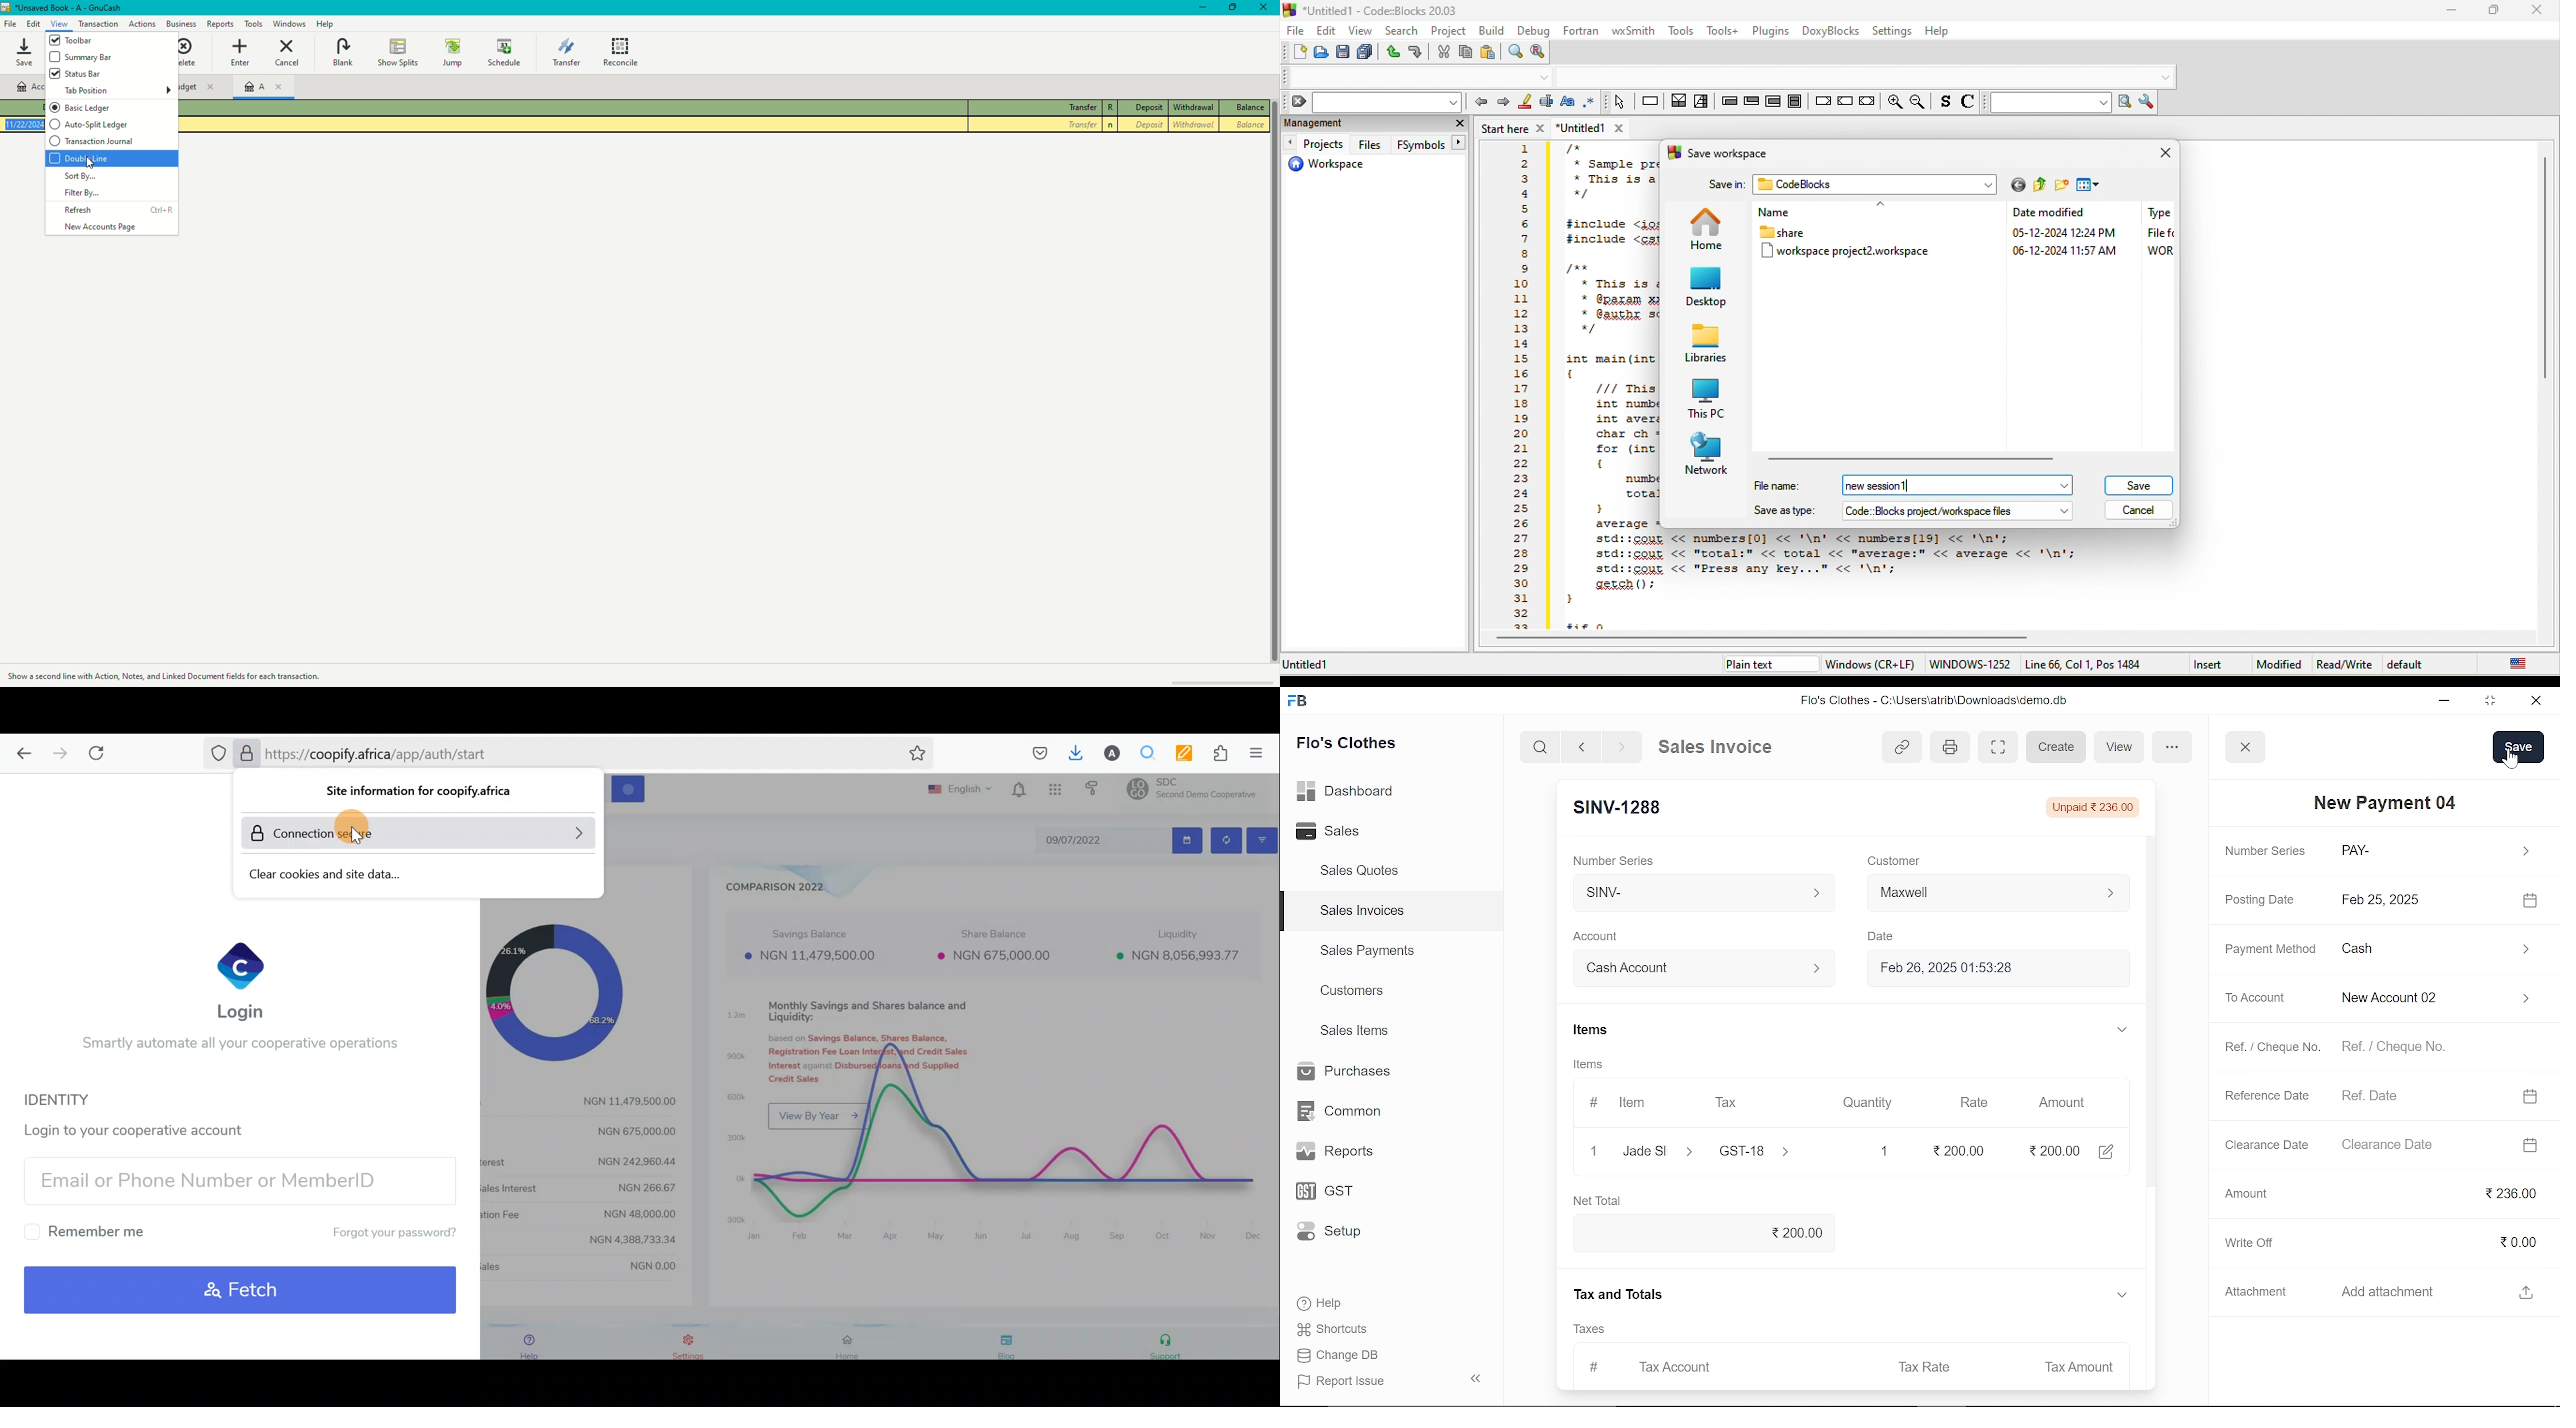 The width and height of the screenshot is (2576, 1428). Describe the element at coordinates (1757, 1149) in the screenshot. I see `GST-18` at that location.